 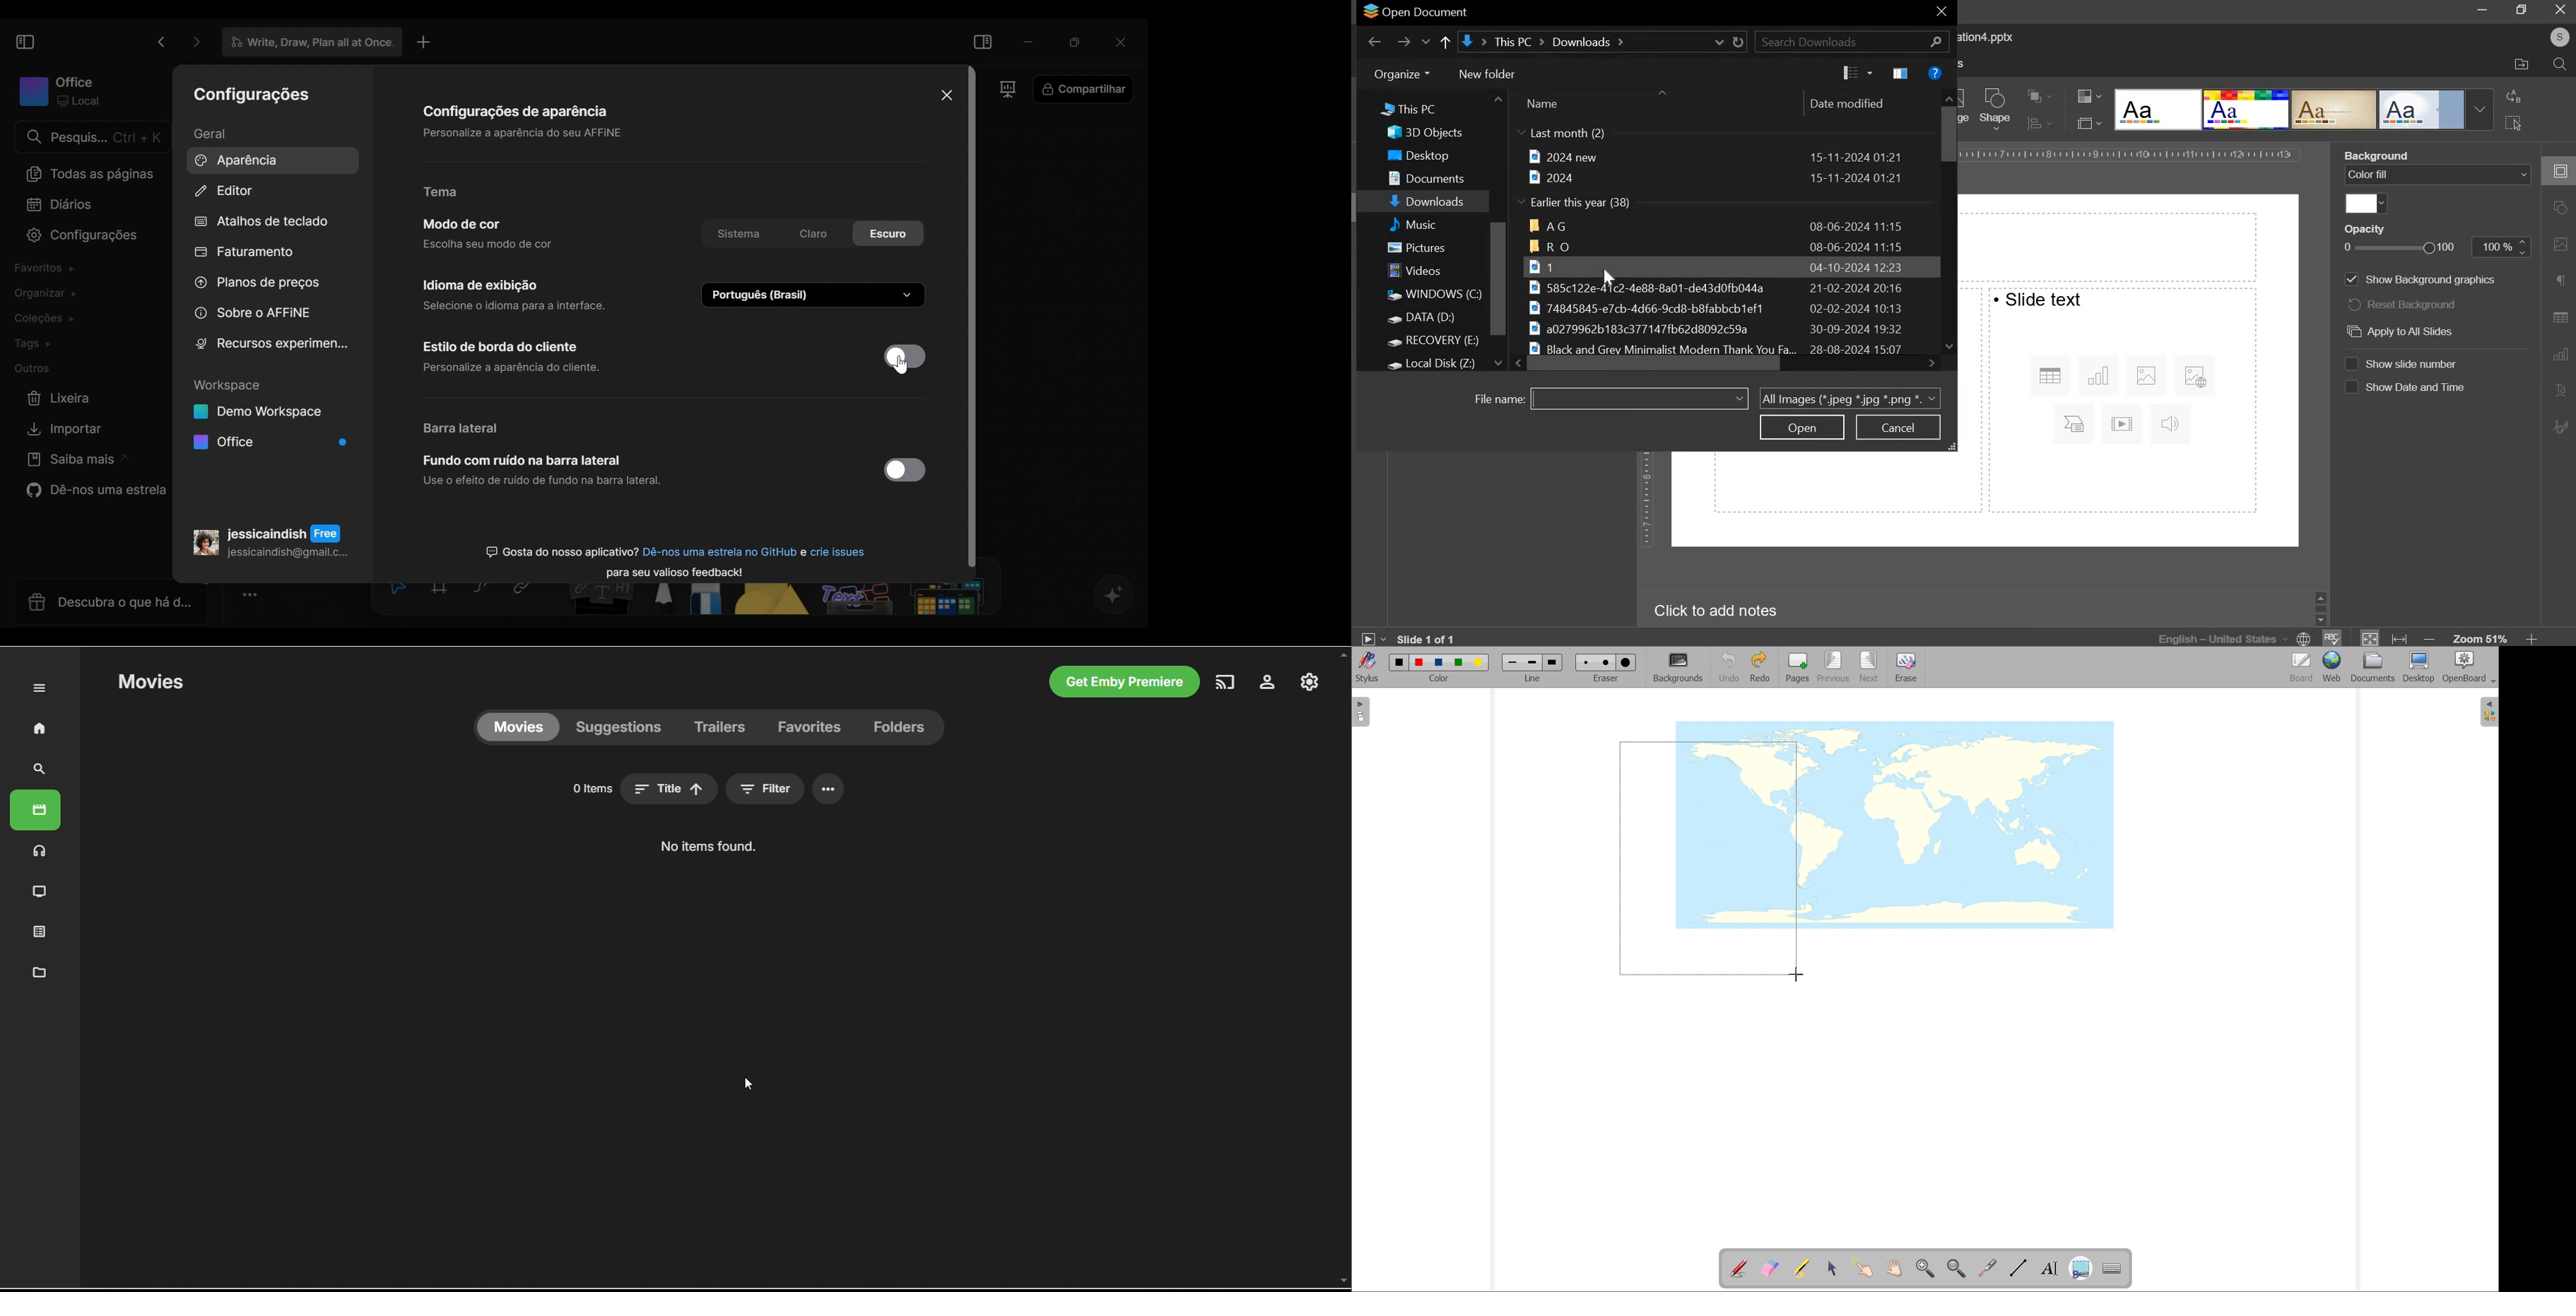 I want to click on Trash, so click(x=60, y=398).